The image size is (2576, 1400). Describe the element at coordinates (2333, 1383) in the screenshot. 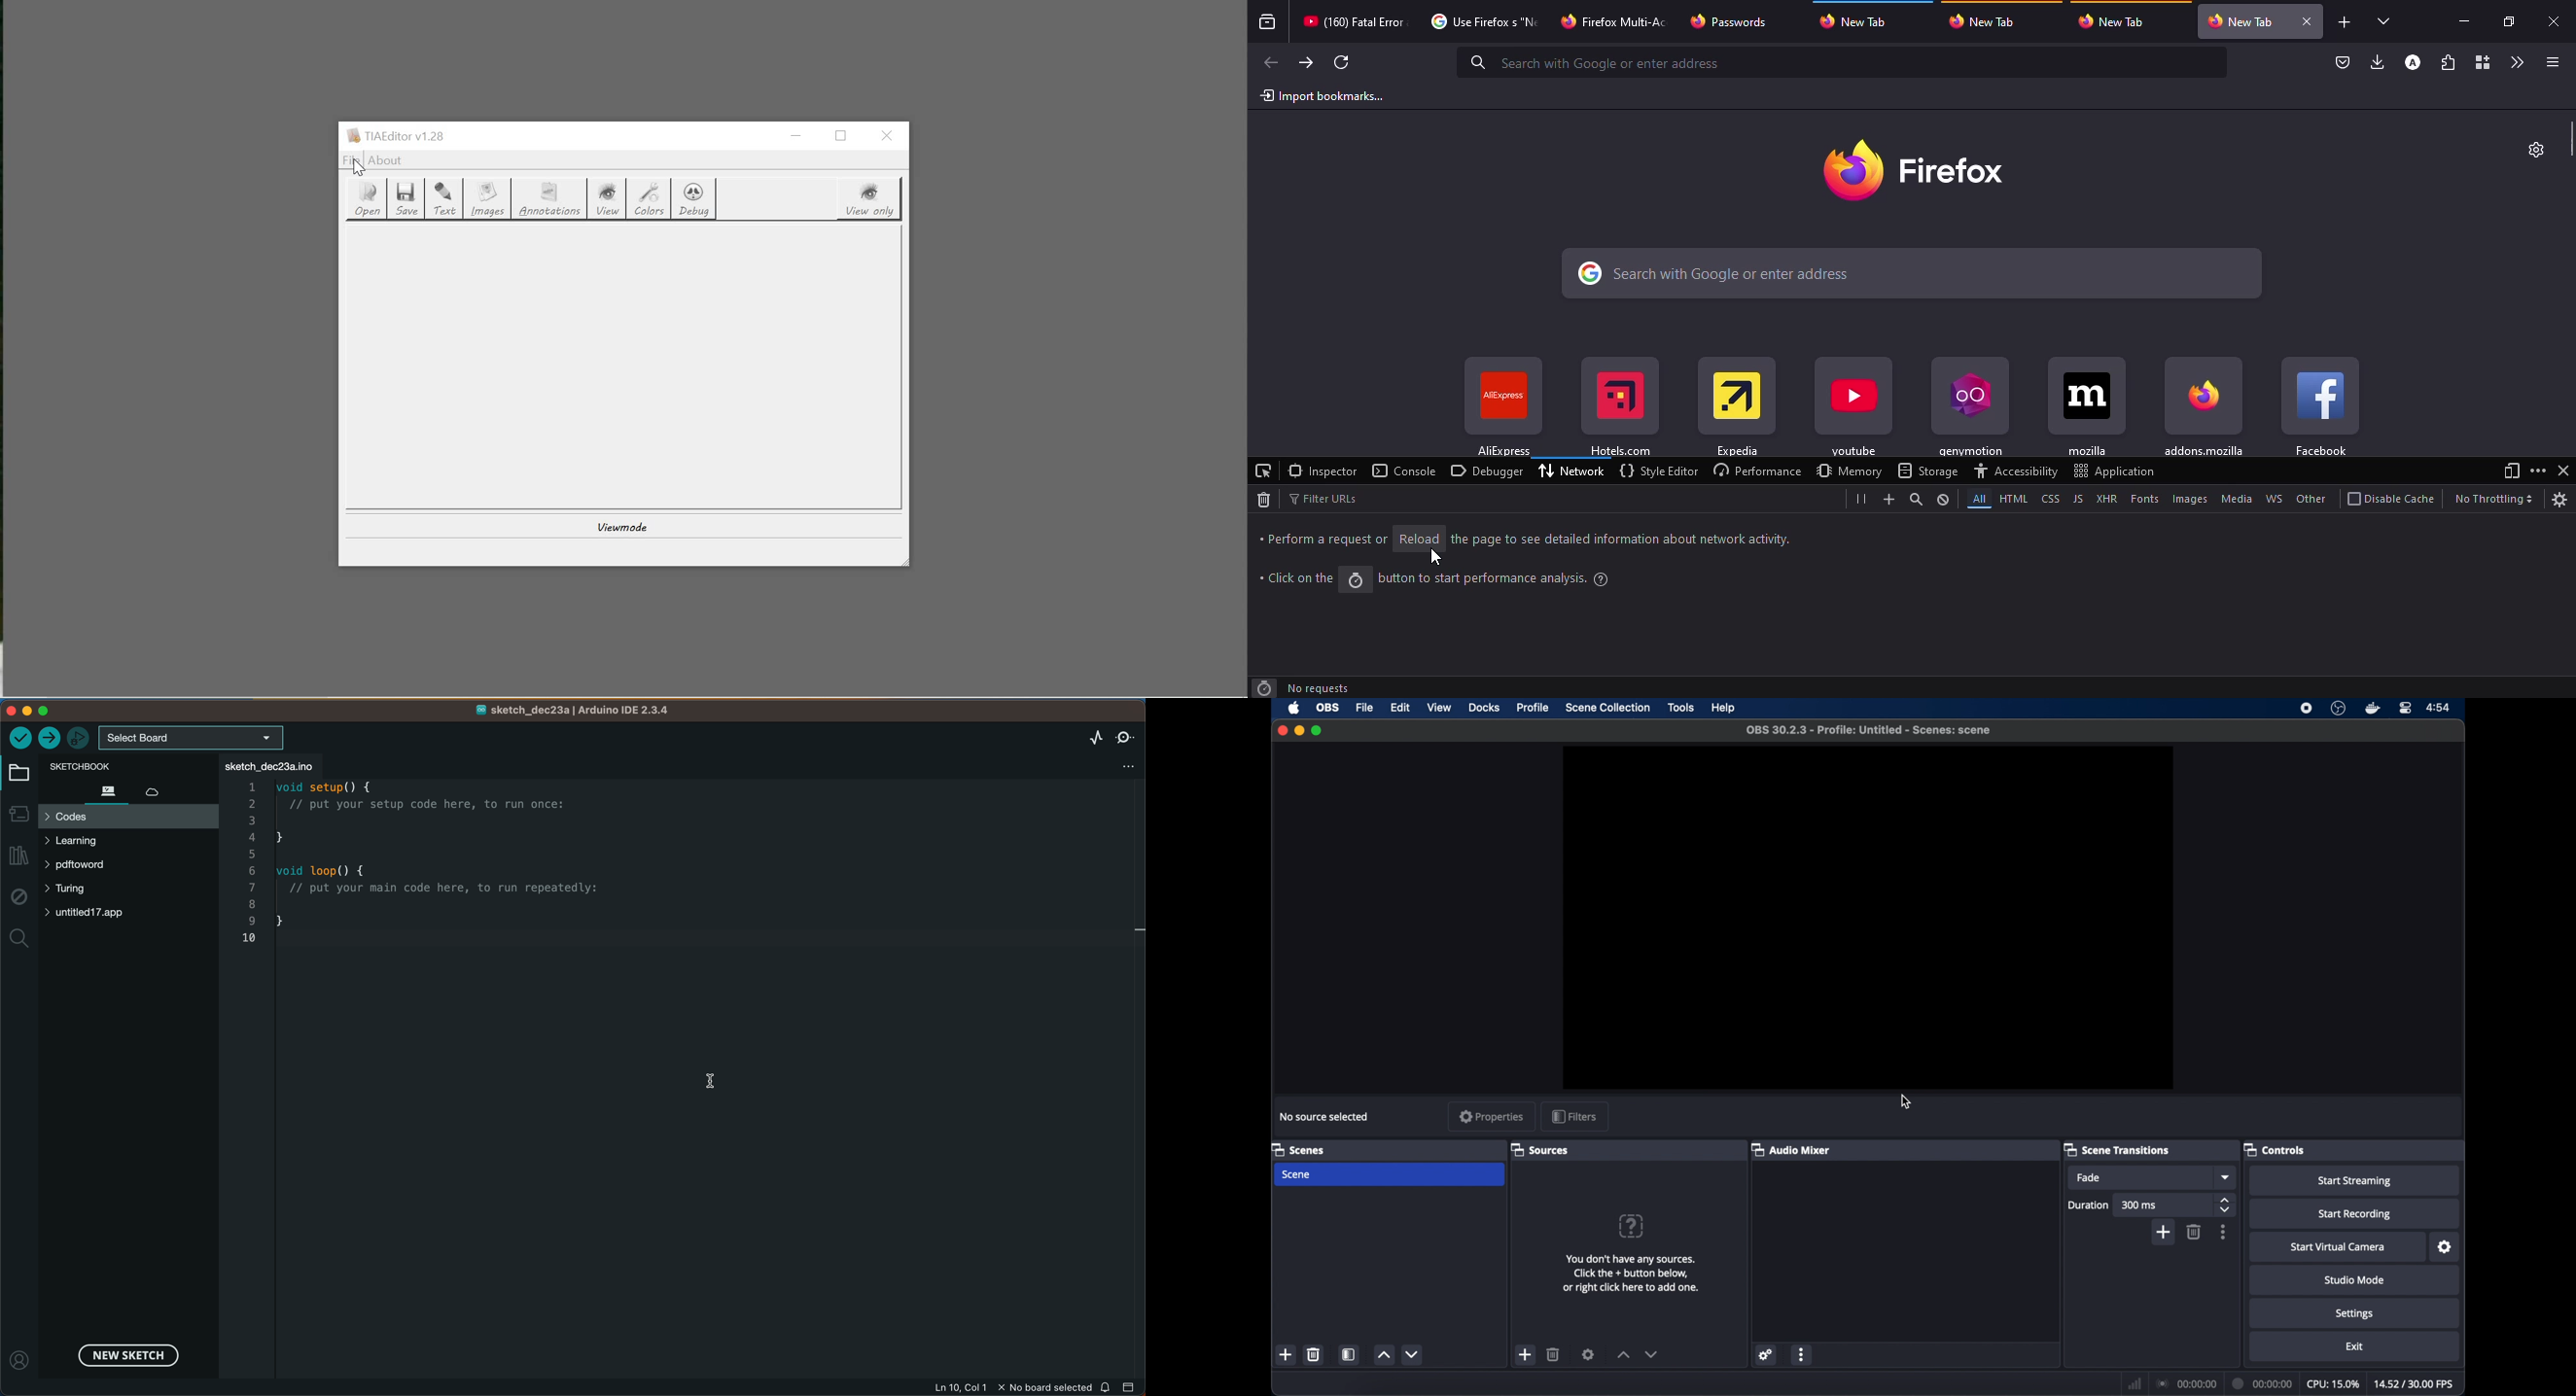

I see `cpu` at that location.